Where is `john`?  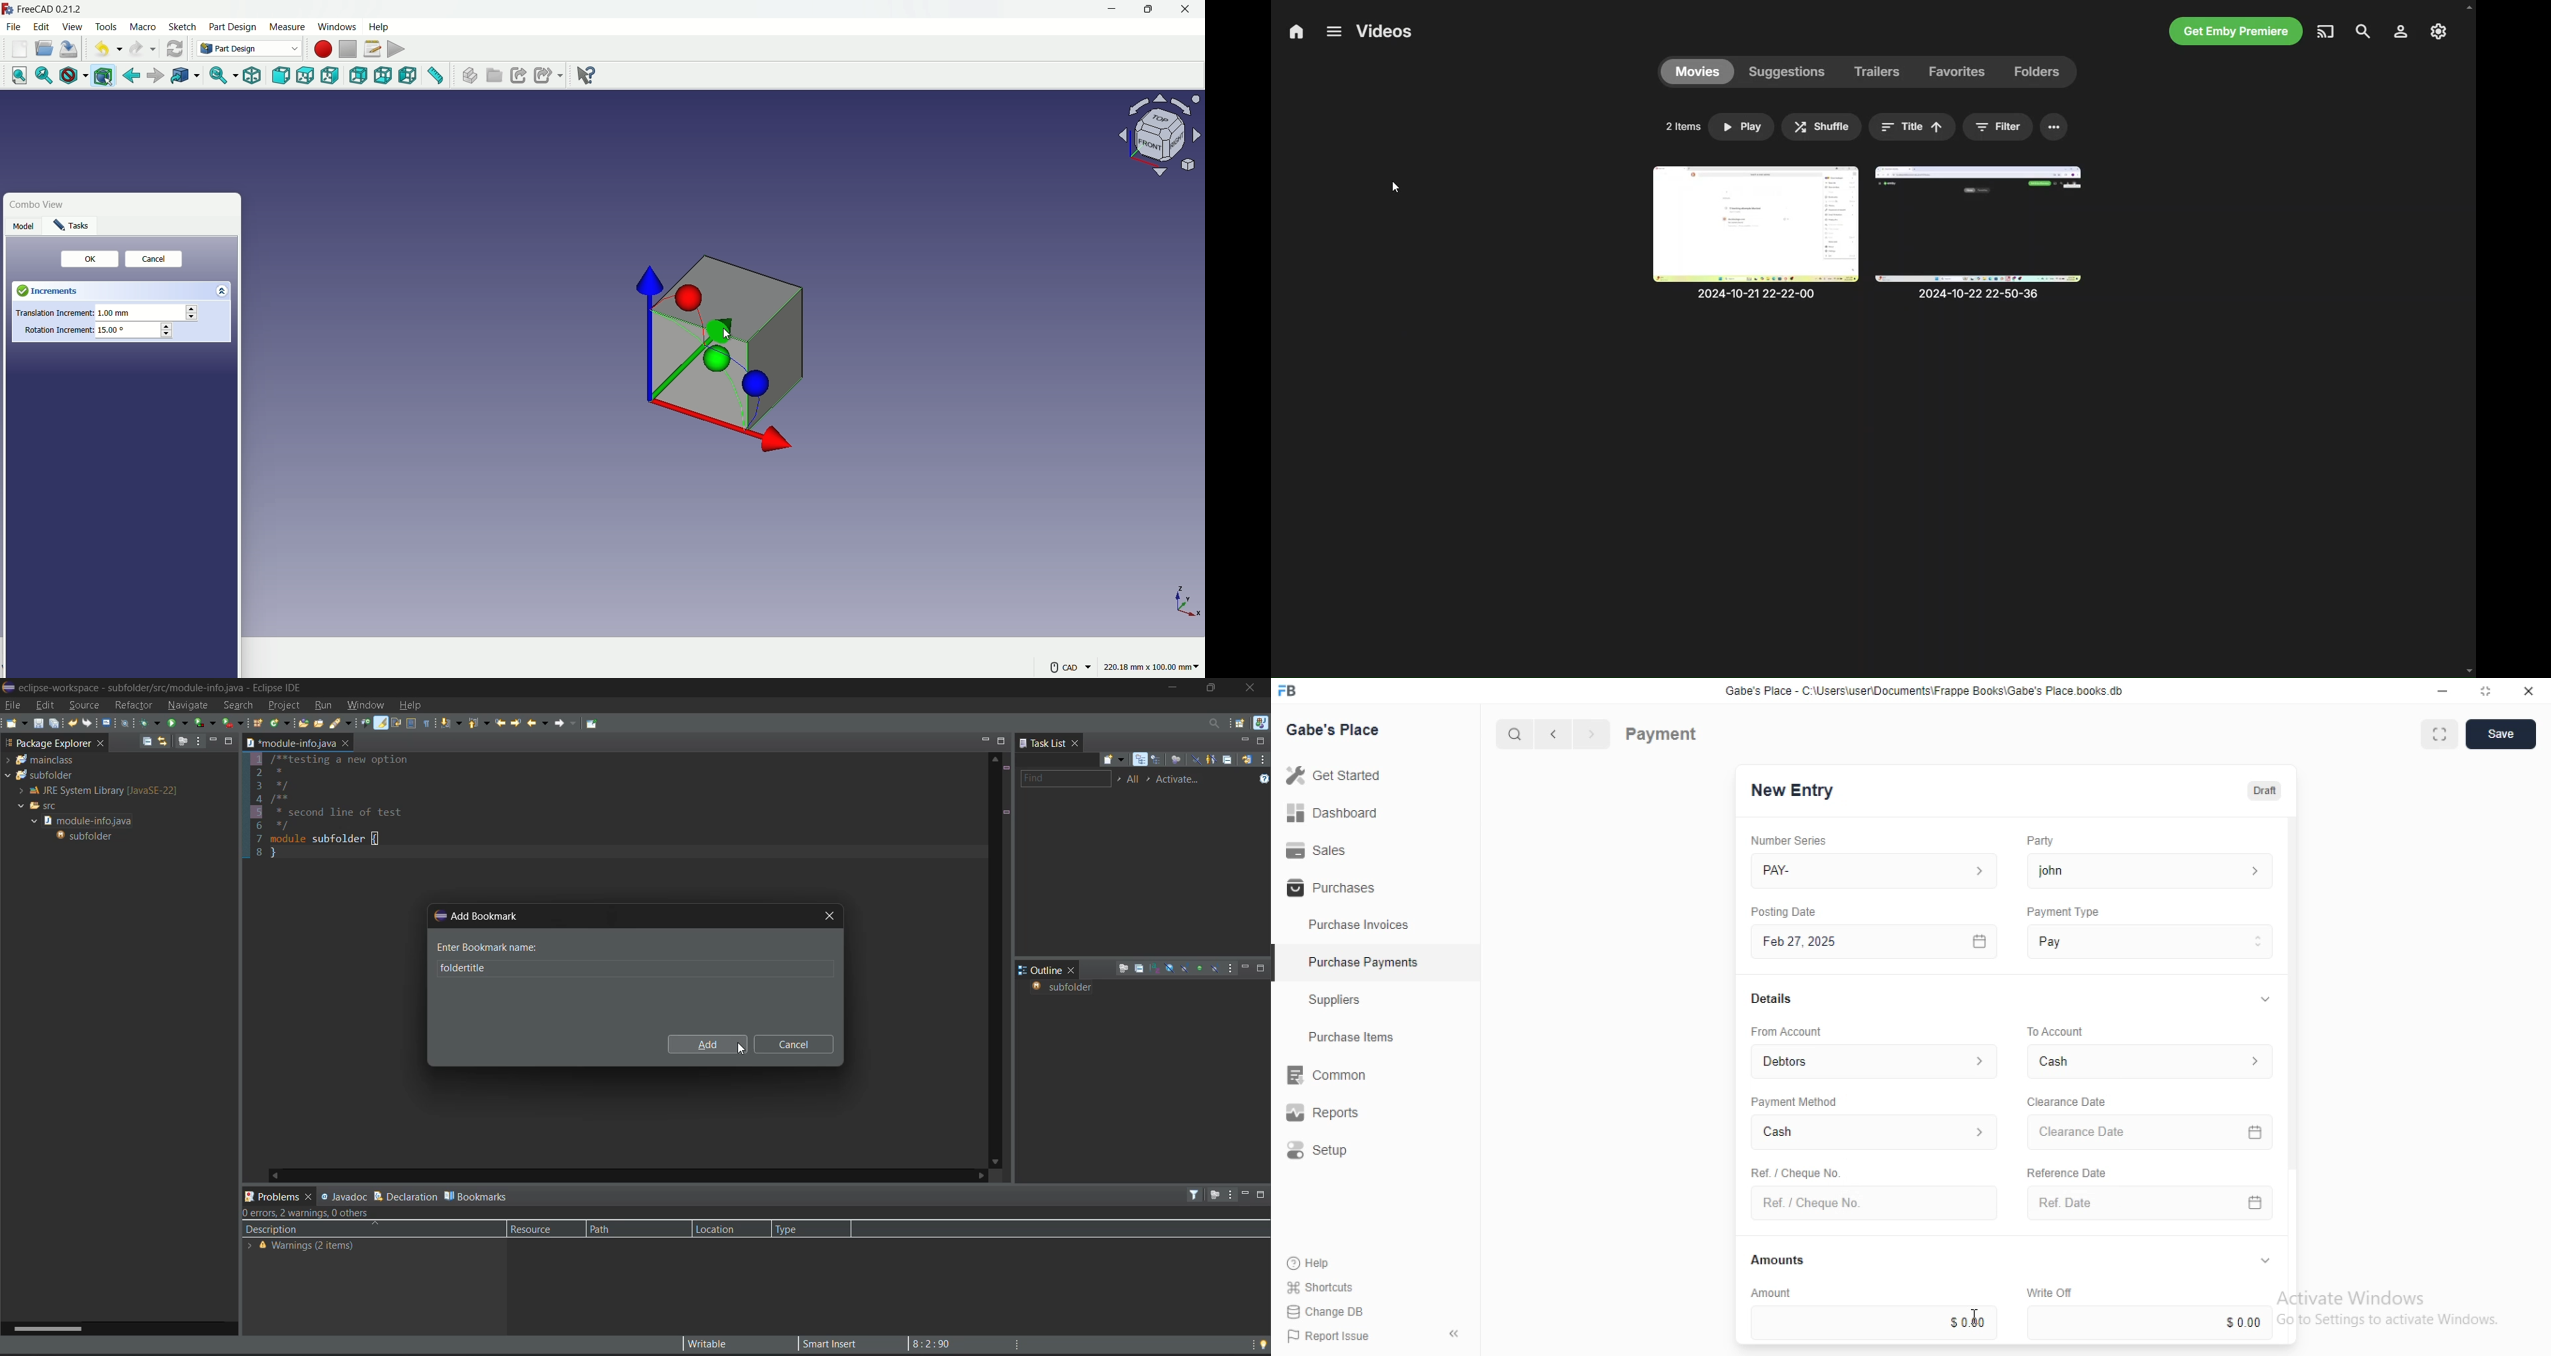 john is located at coordinates (2150, 870).